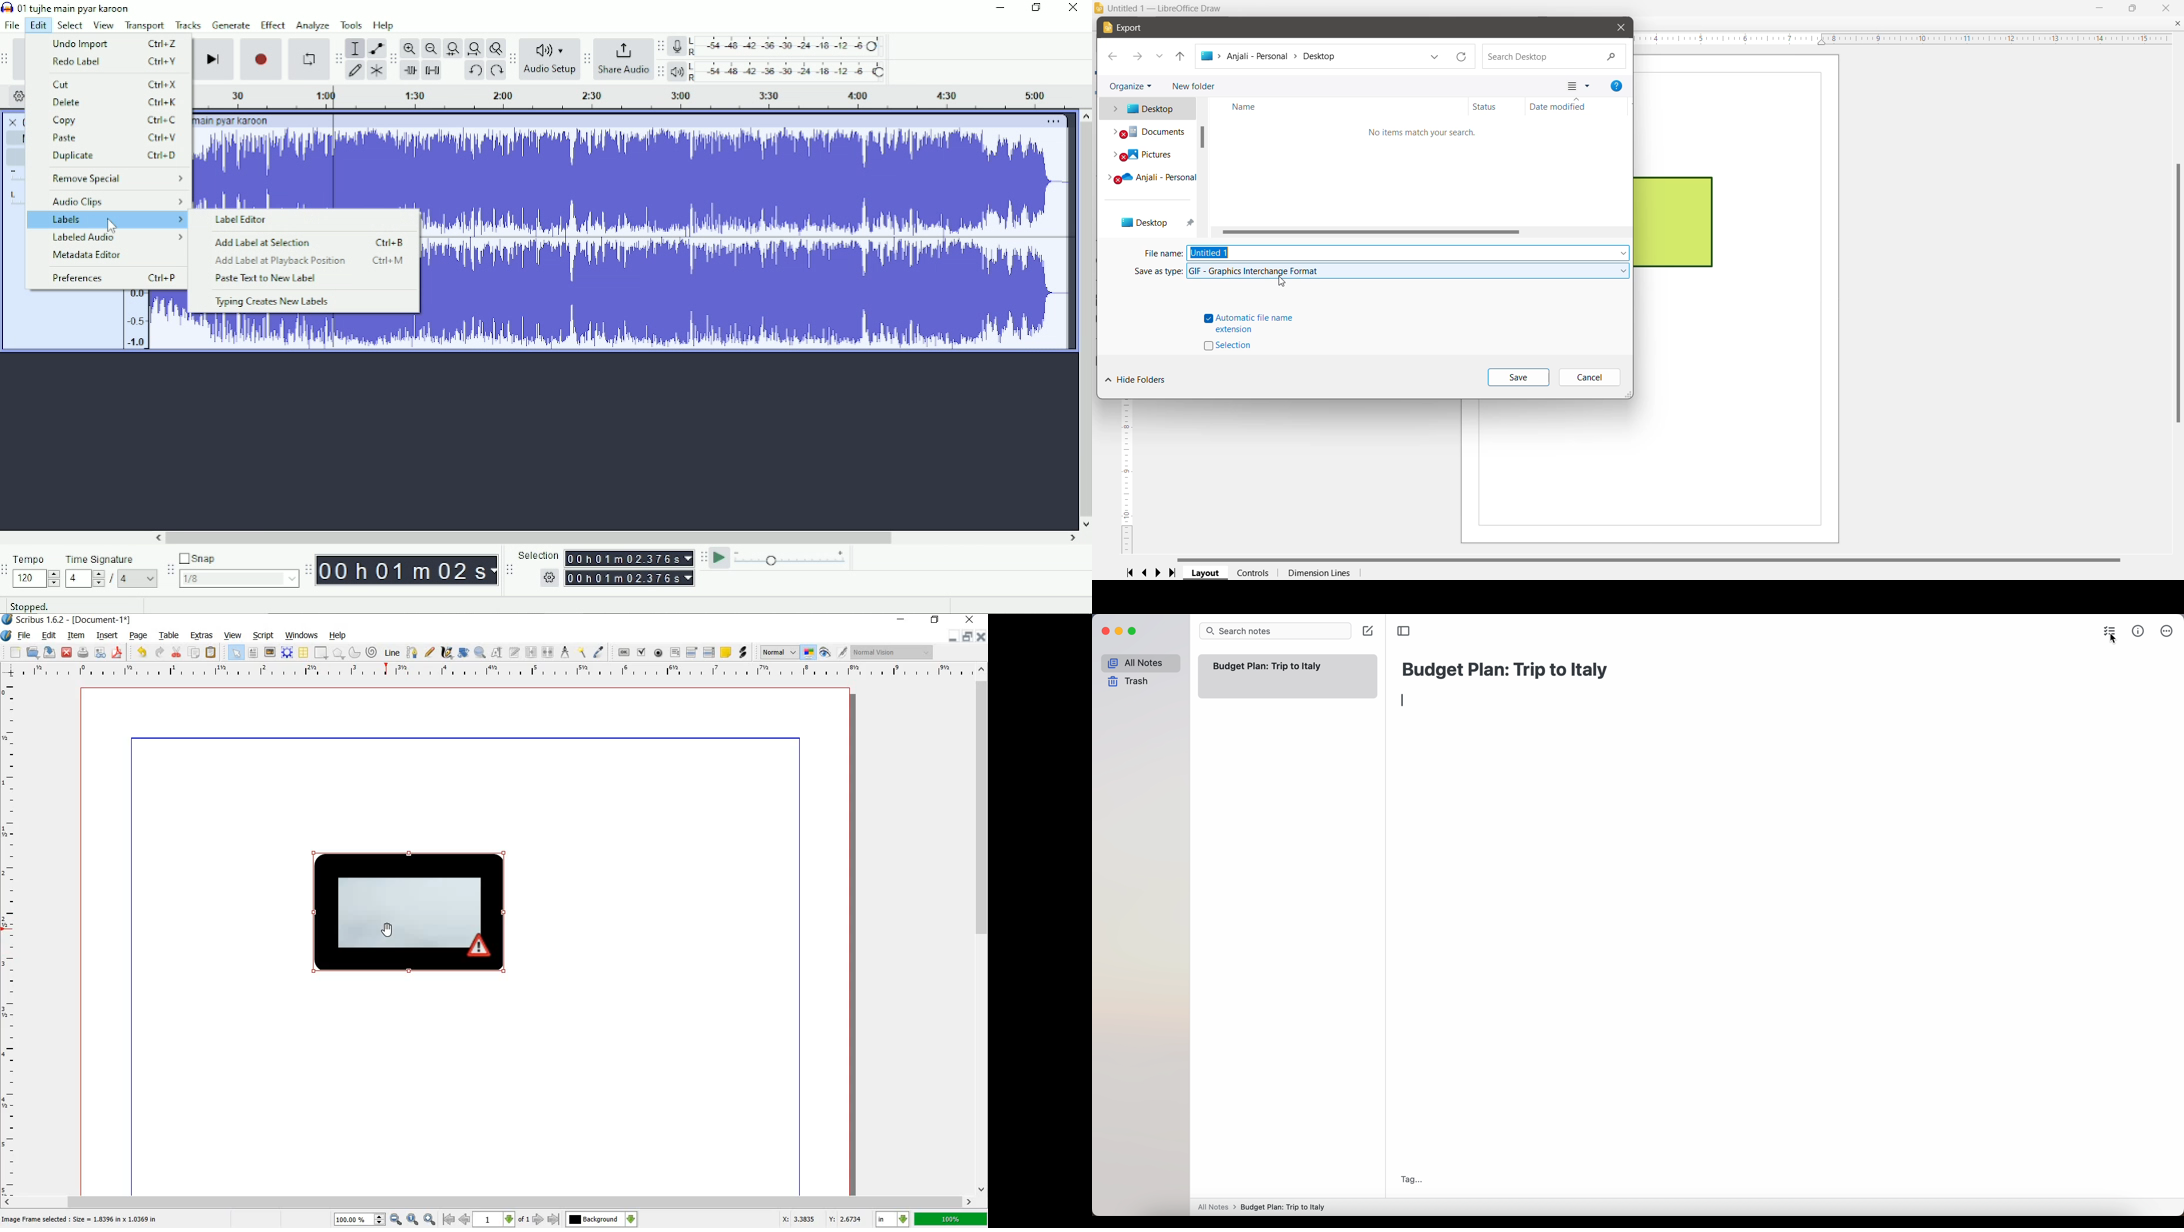 The height and width of the screenshot is (1232, 2184). What do you see at coordinates (1411, 1180) in the screenshot?
I see `tag` at bounding box center [1411, 1180].